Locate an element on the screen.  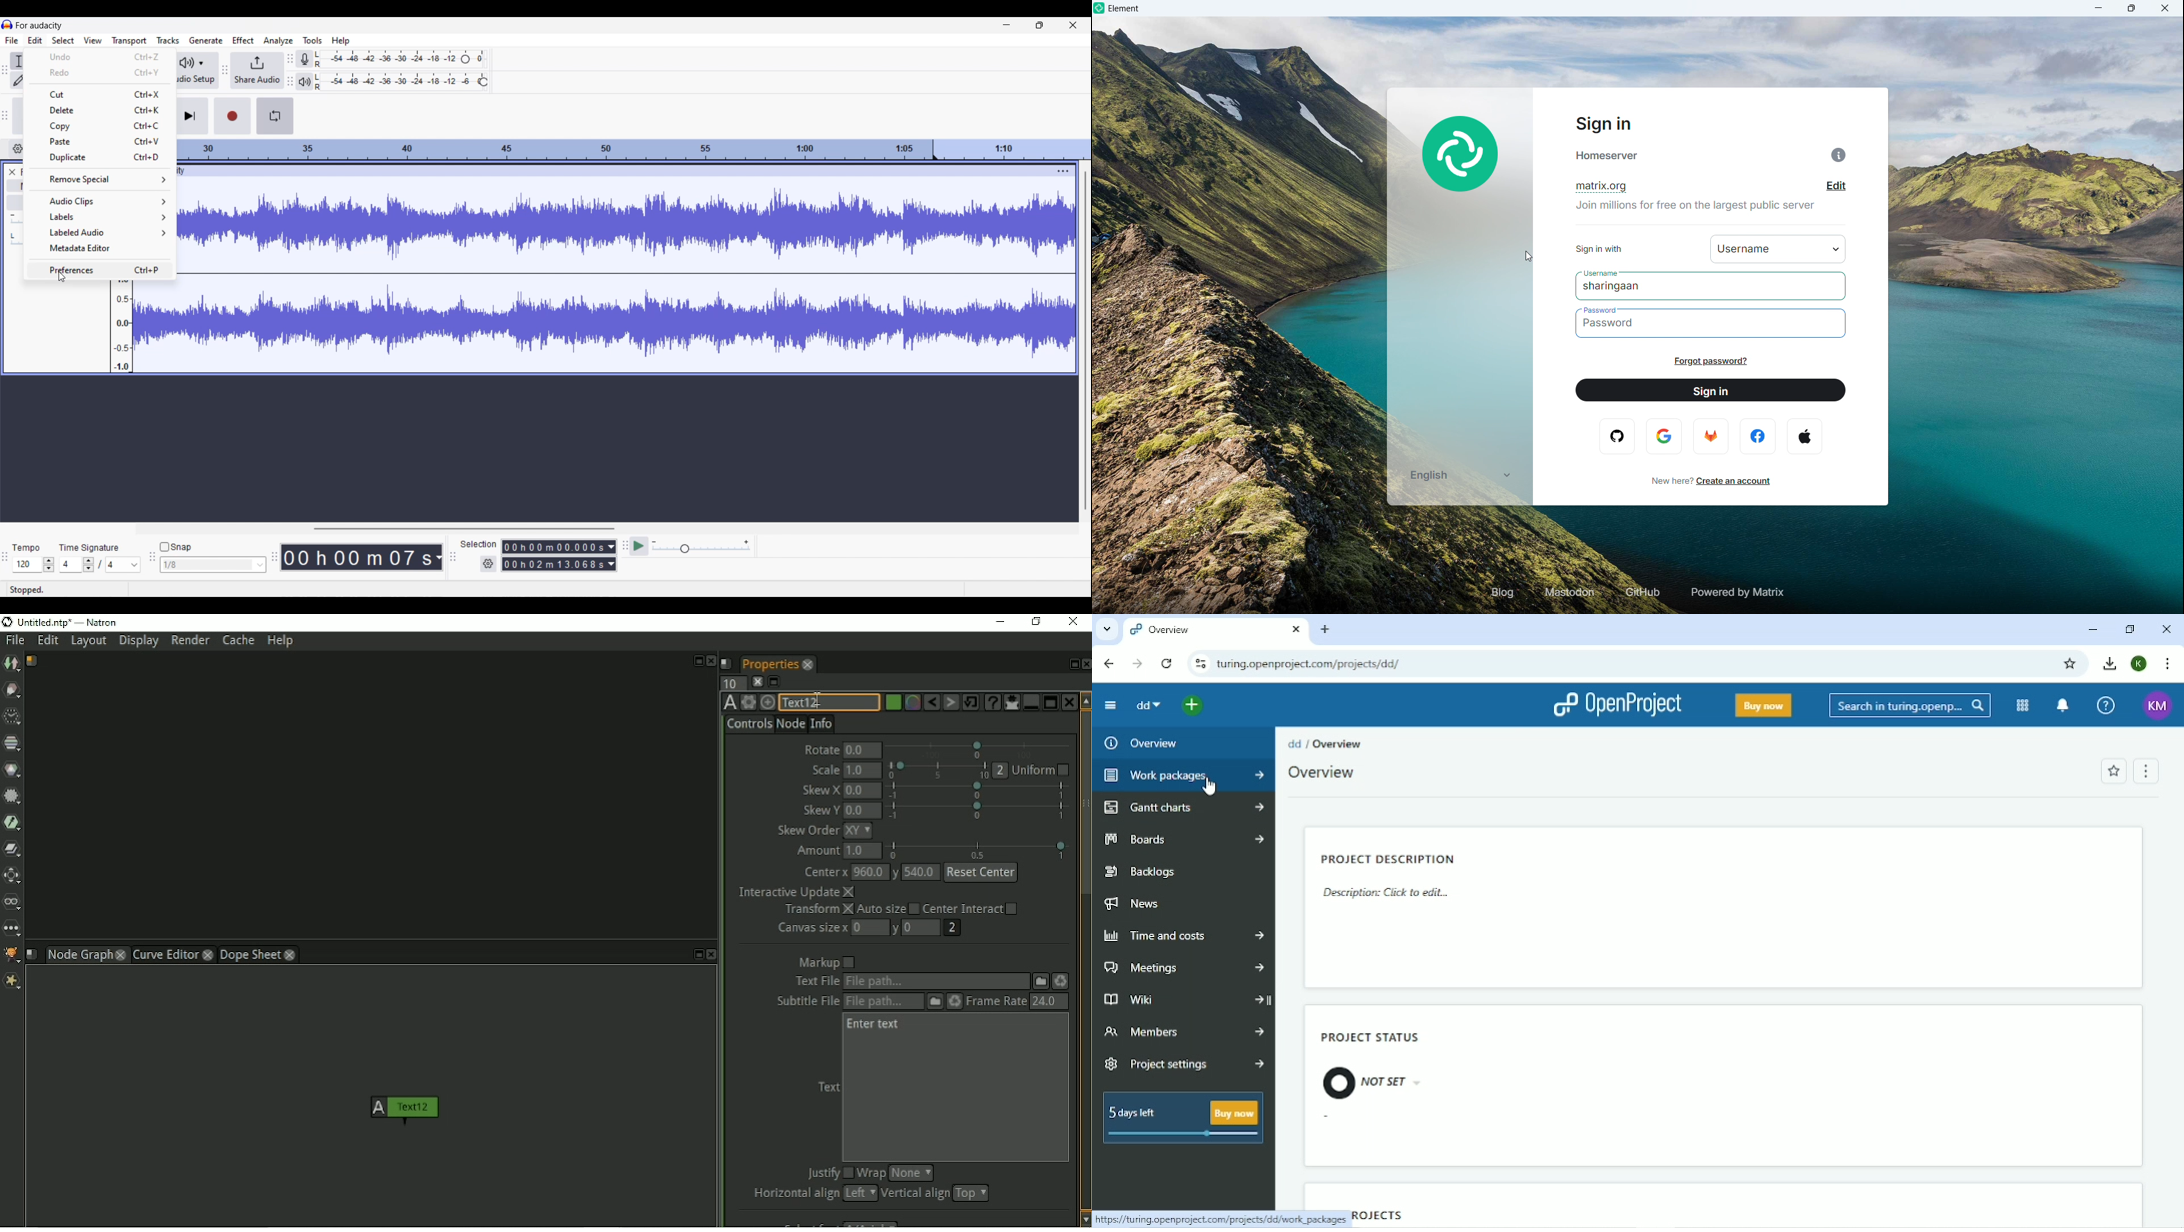
Select menu is located at coordinates (63, 40).